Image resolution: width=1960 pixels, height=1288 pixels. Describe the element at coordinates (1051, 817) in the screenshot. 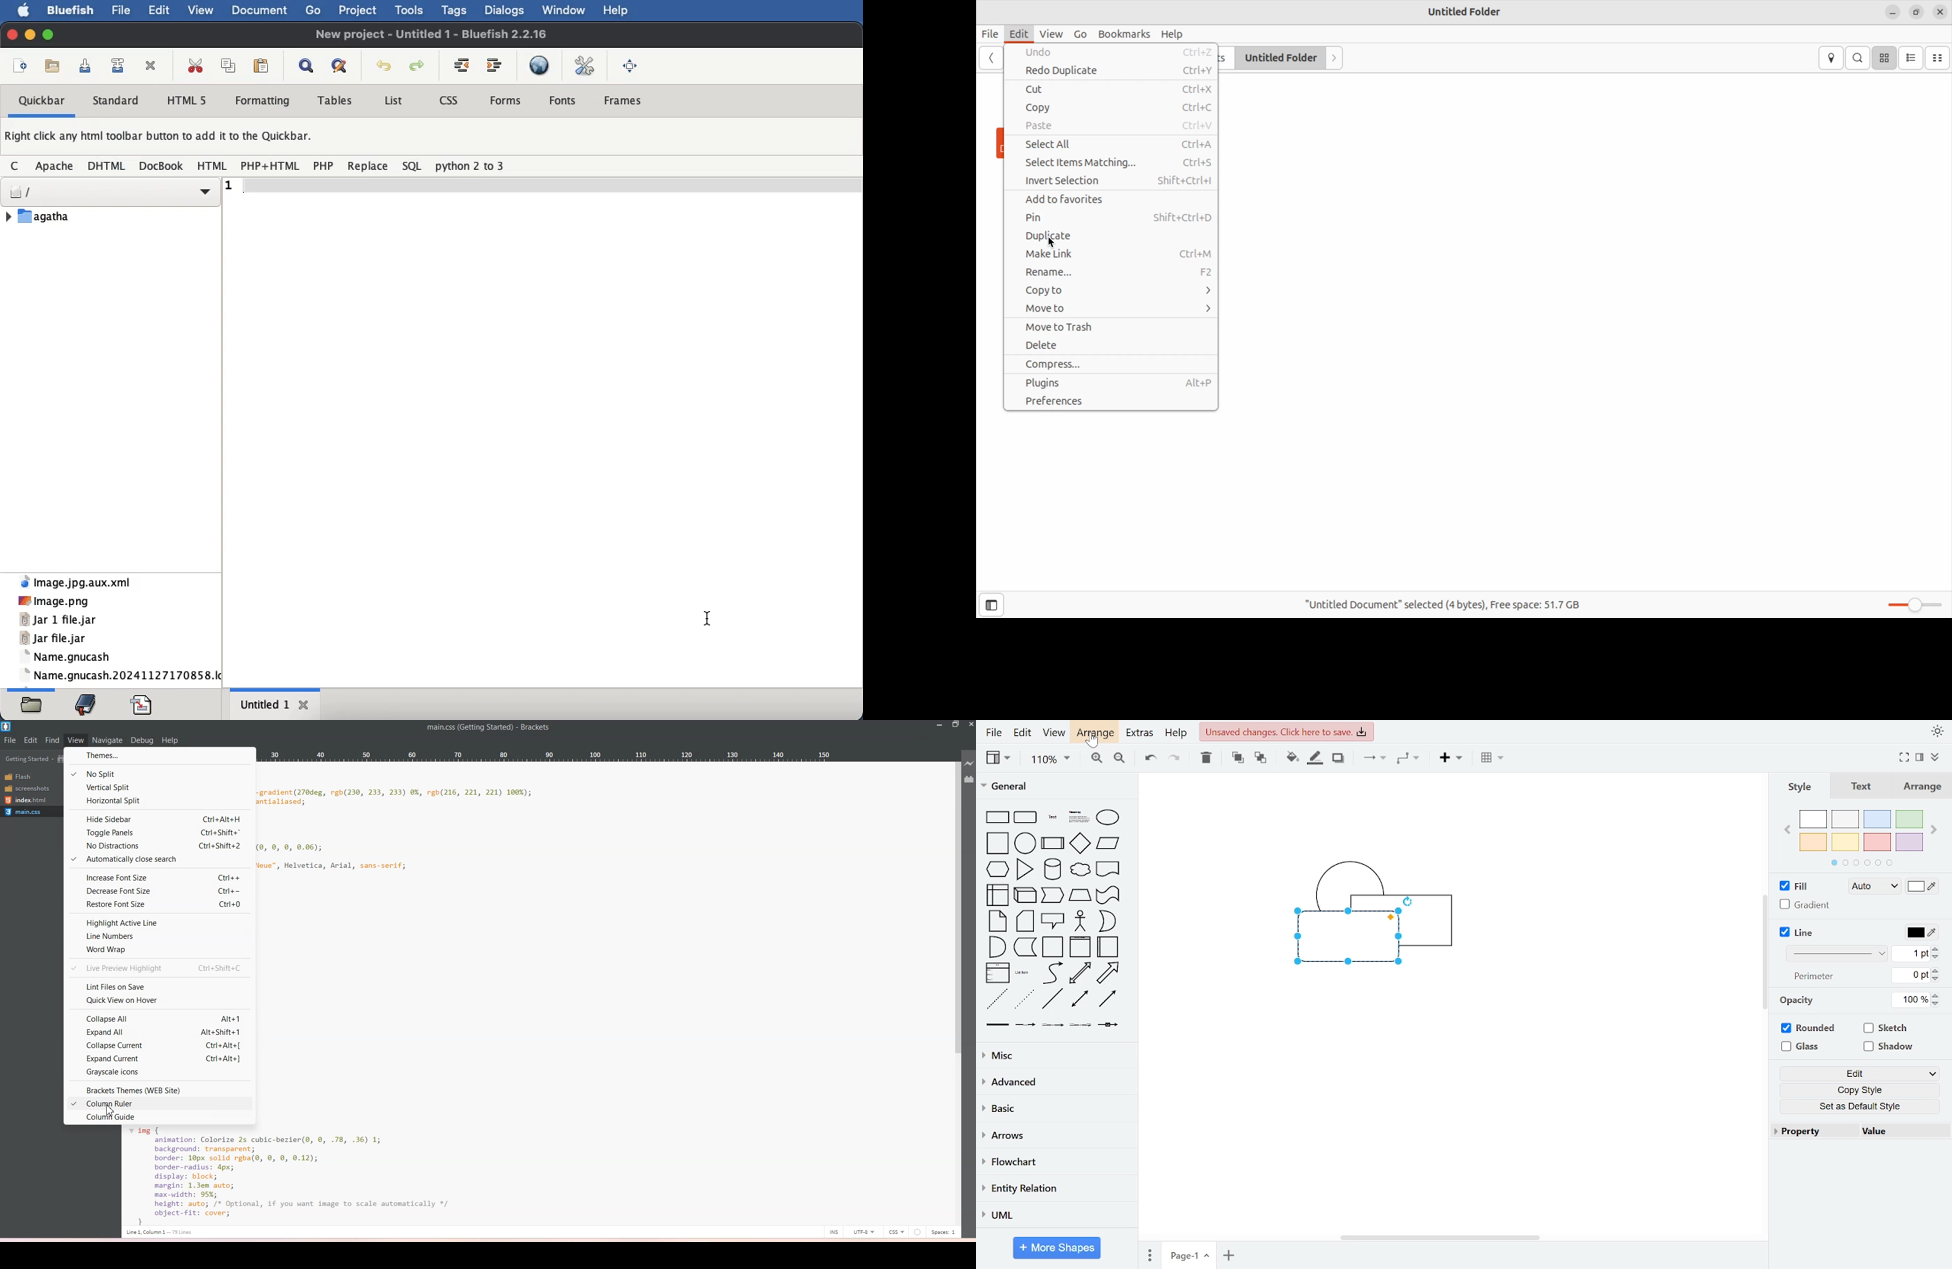

I see `text` at that location.